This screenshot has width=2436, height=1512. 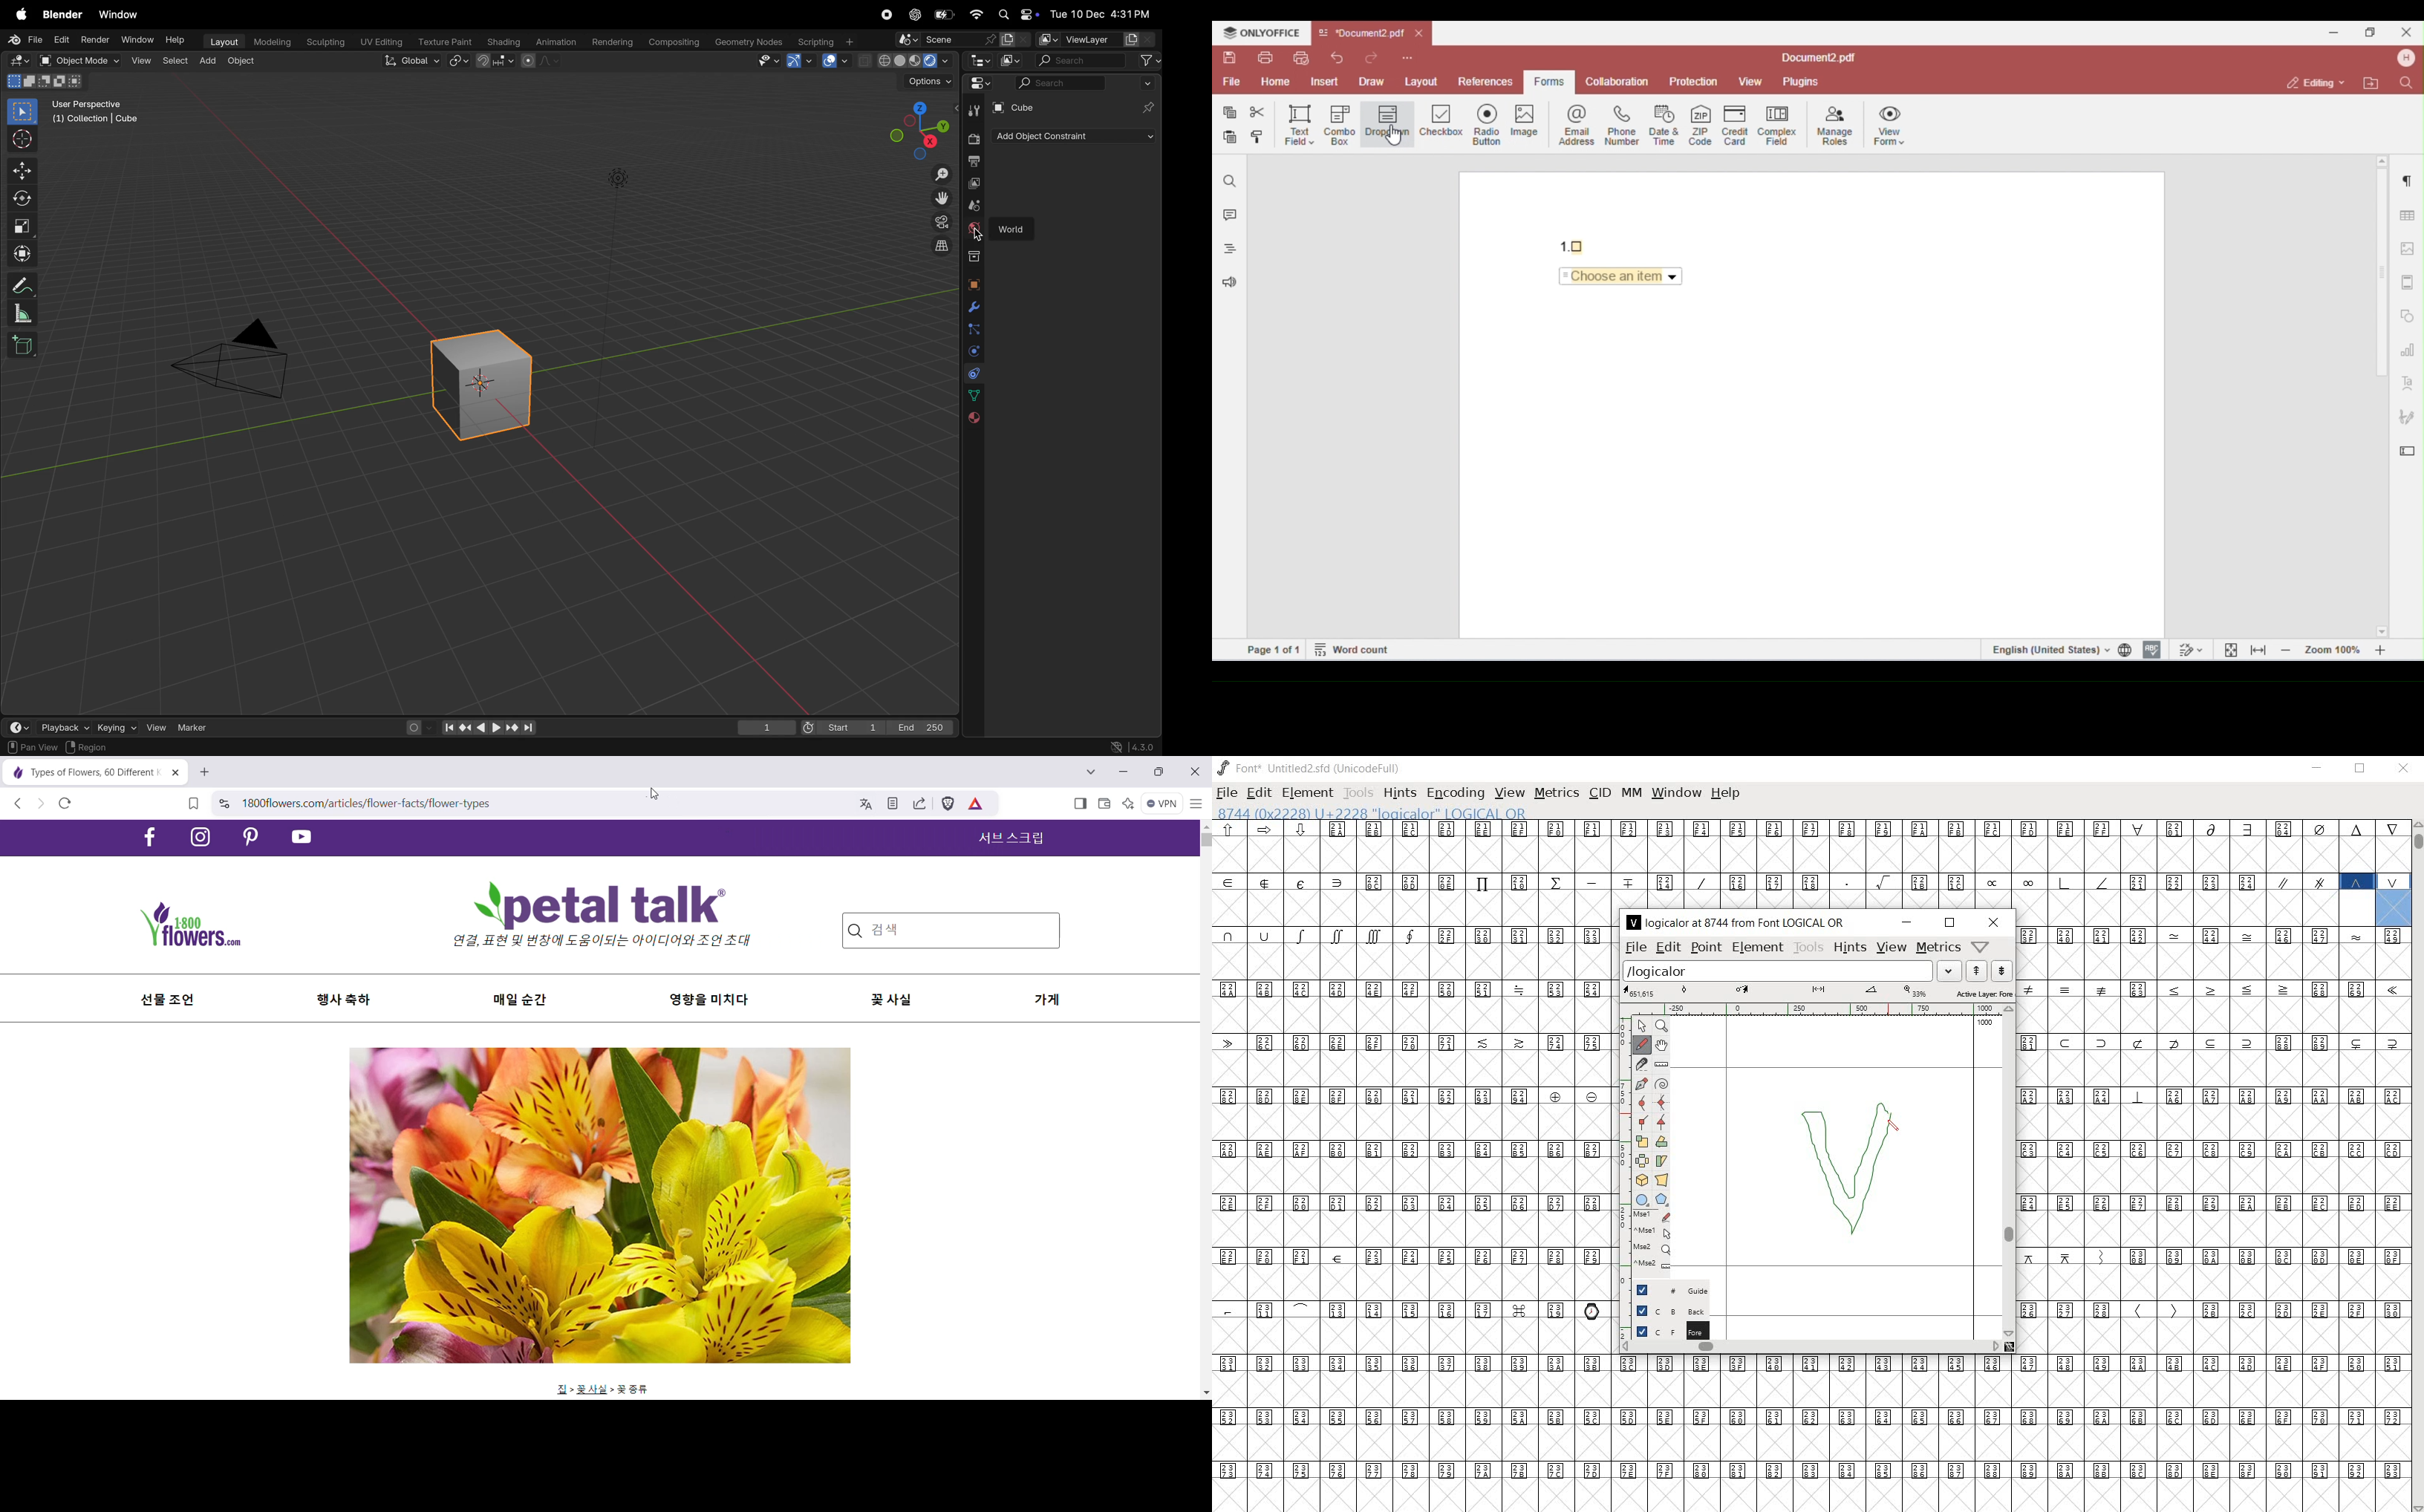 What do you see at coordinates (2189, 649) in the screenshot?
I see `track changes` at bounding box center [2189, 649].